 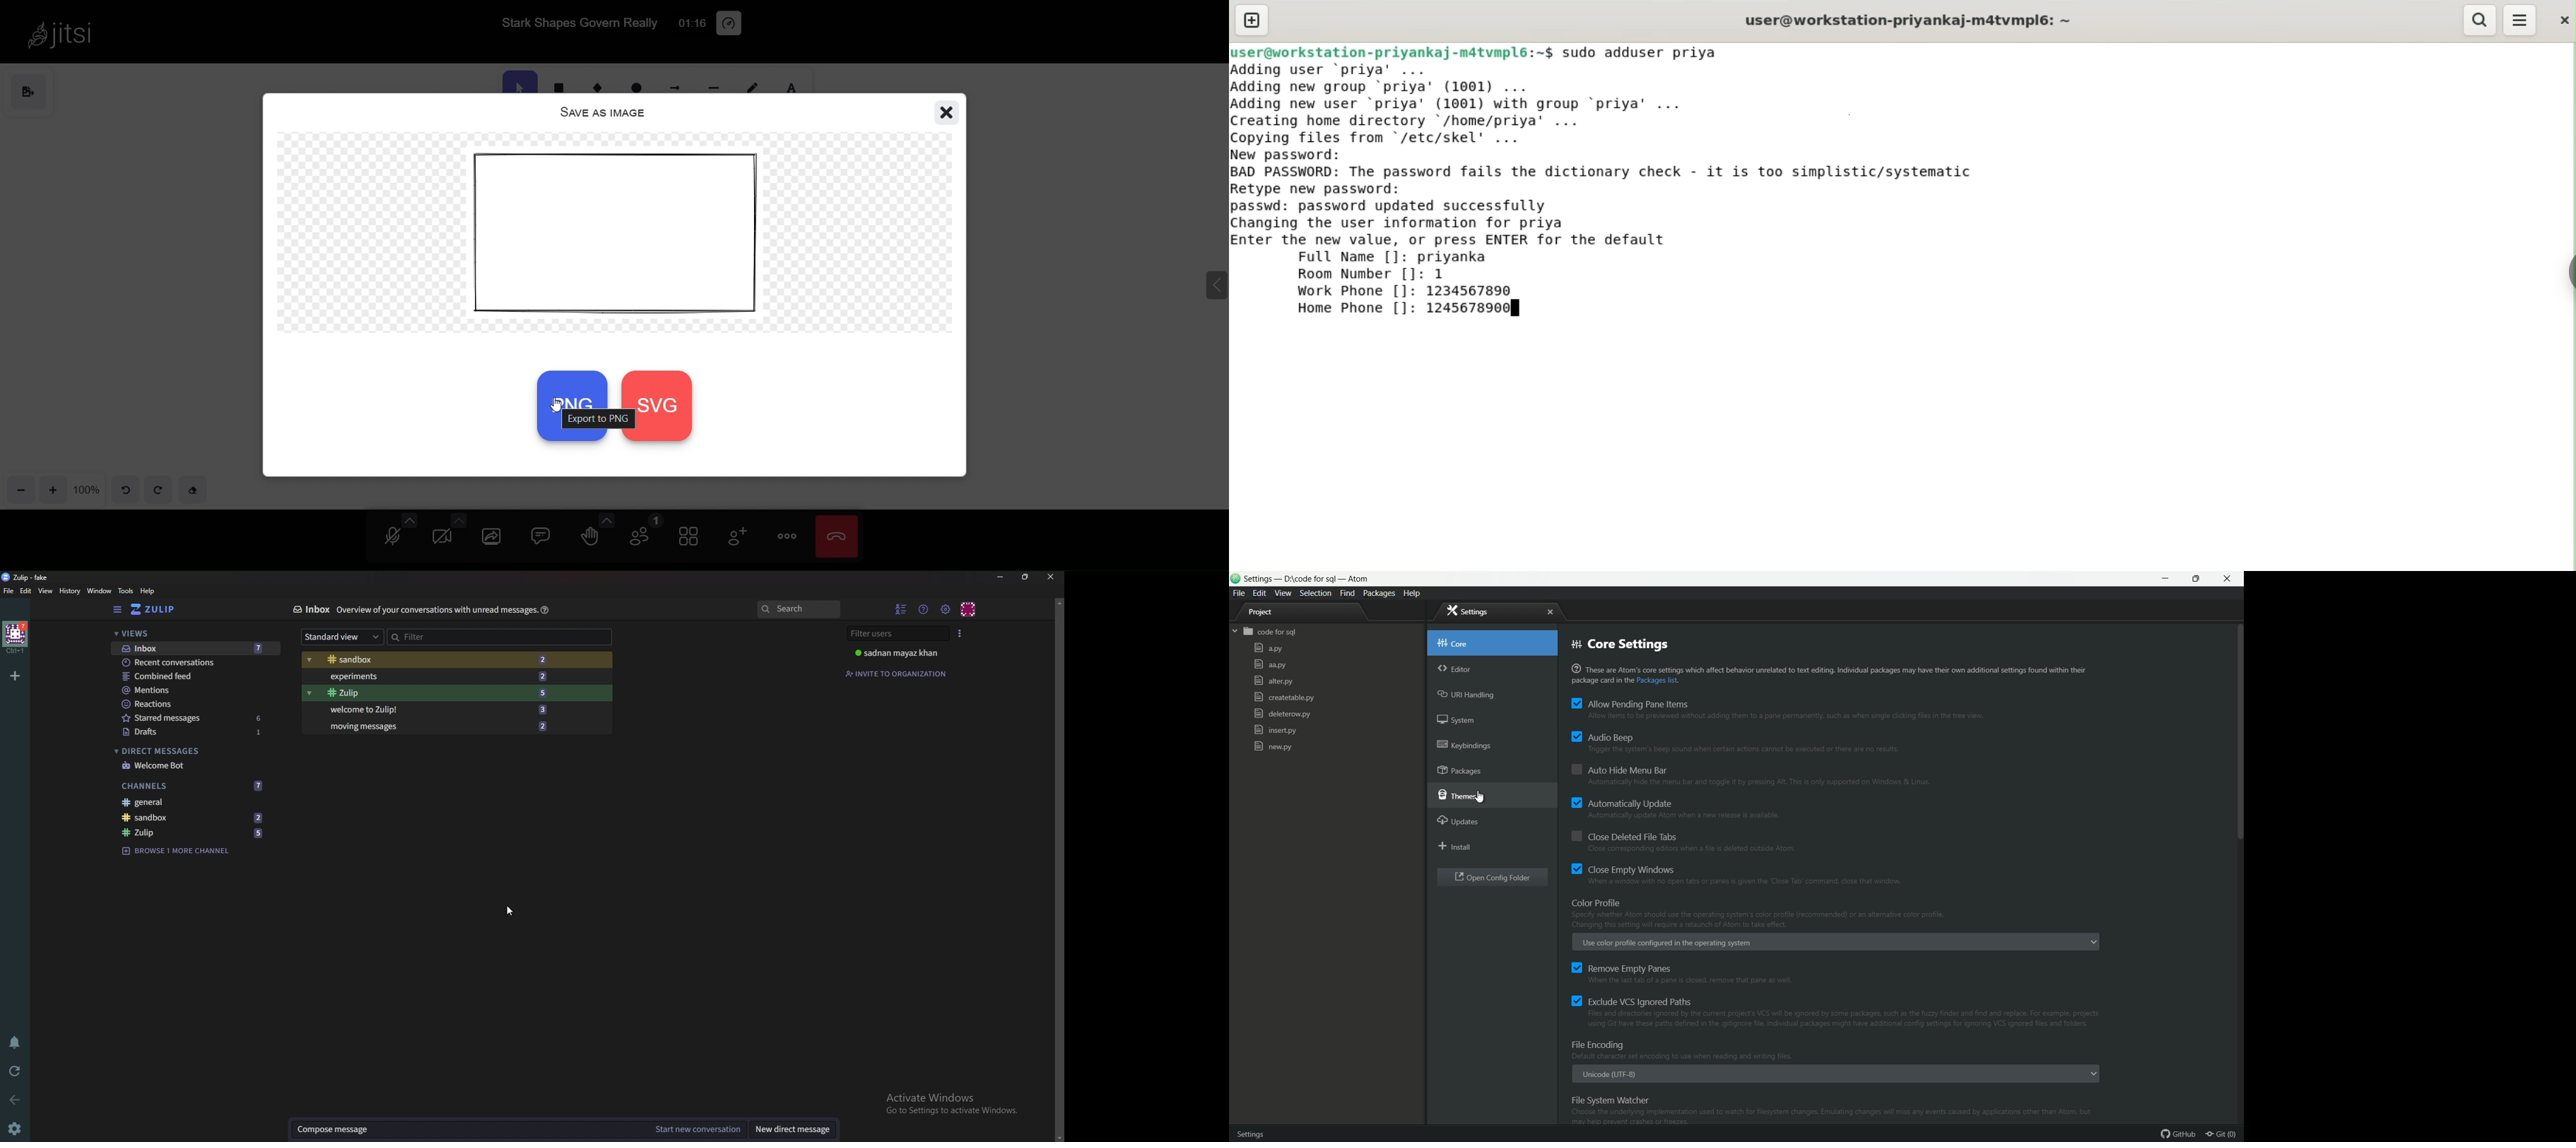 What do you see at coordinates (946, 112) in the screenshot?
I see `close window` at bounding box center [946, 112].